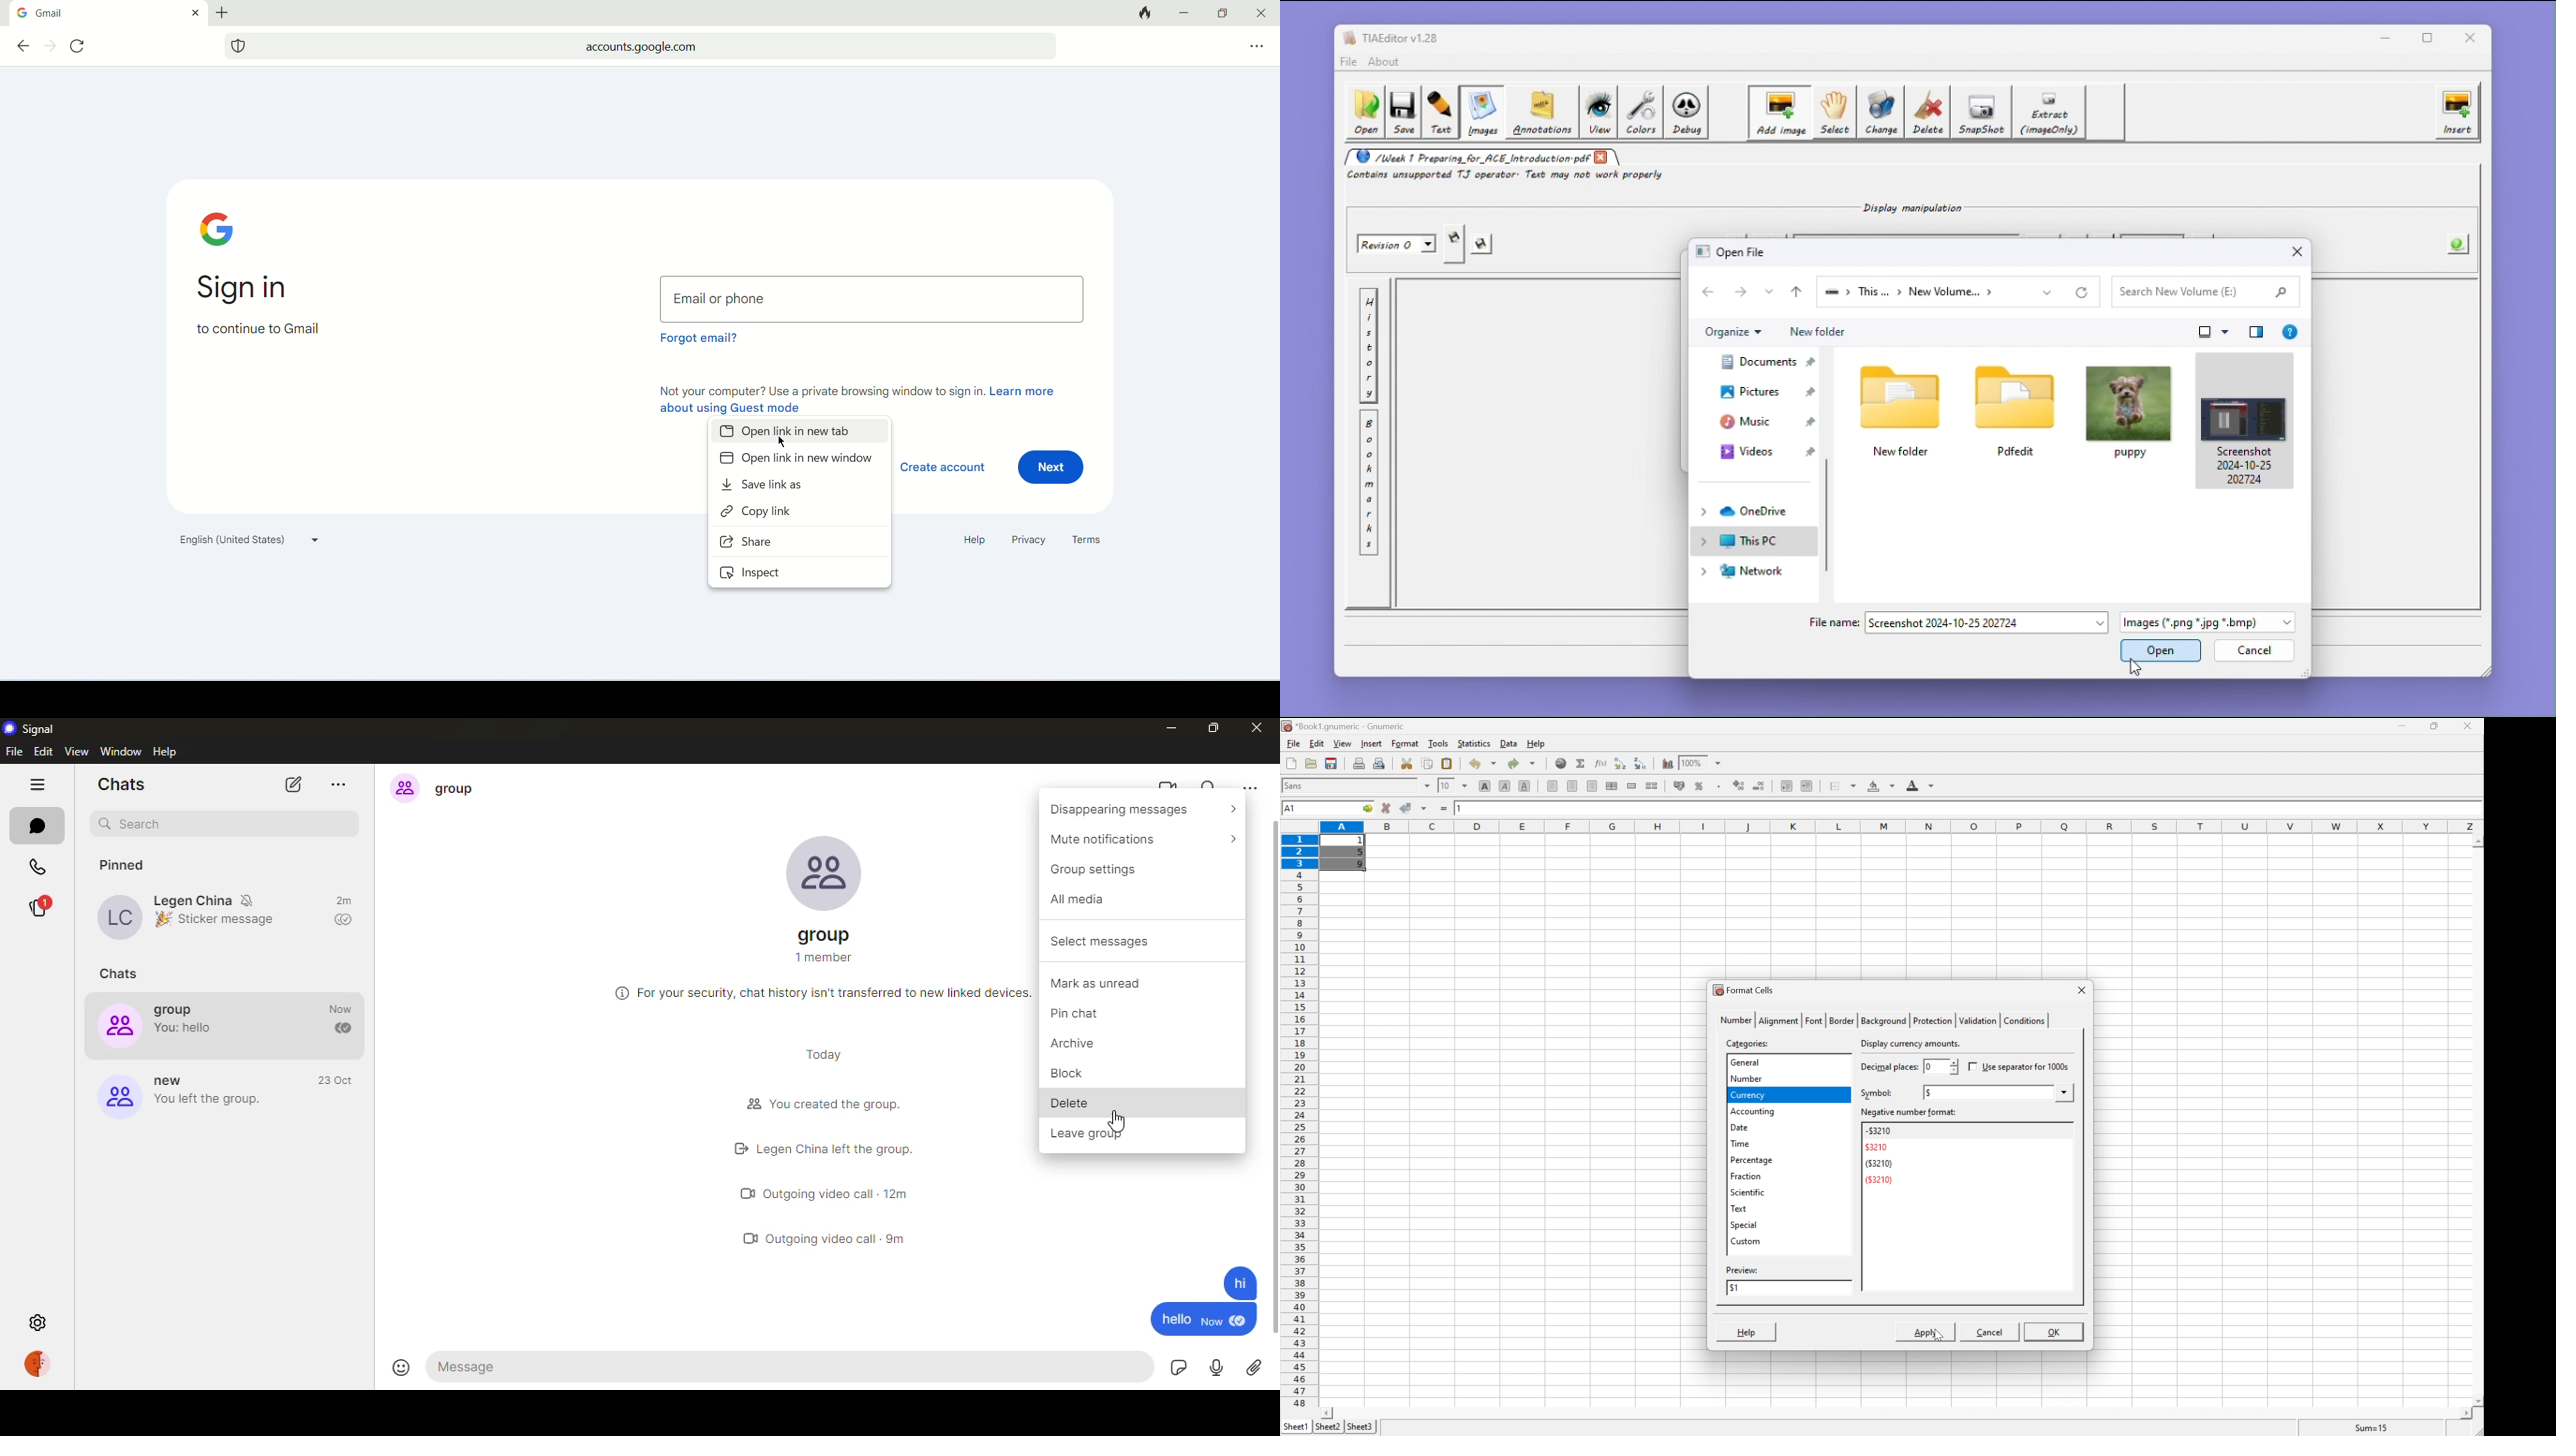 This screenshot has height=1456, width=2576. Describe the element at coordinates (1263, 12) in the screenshot. I see `close` at that location.